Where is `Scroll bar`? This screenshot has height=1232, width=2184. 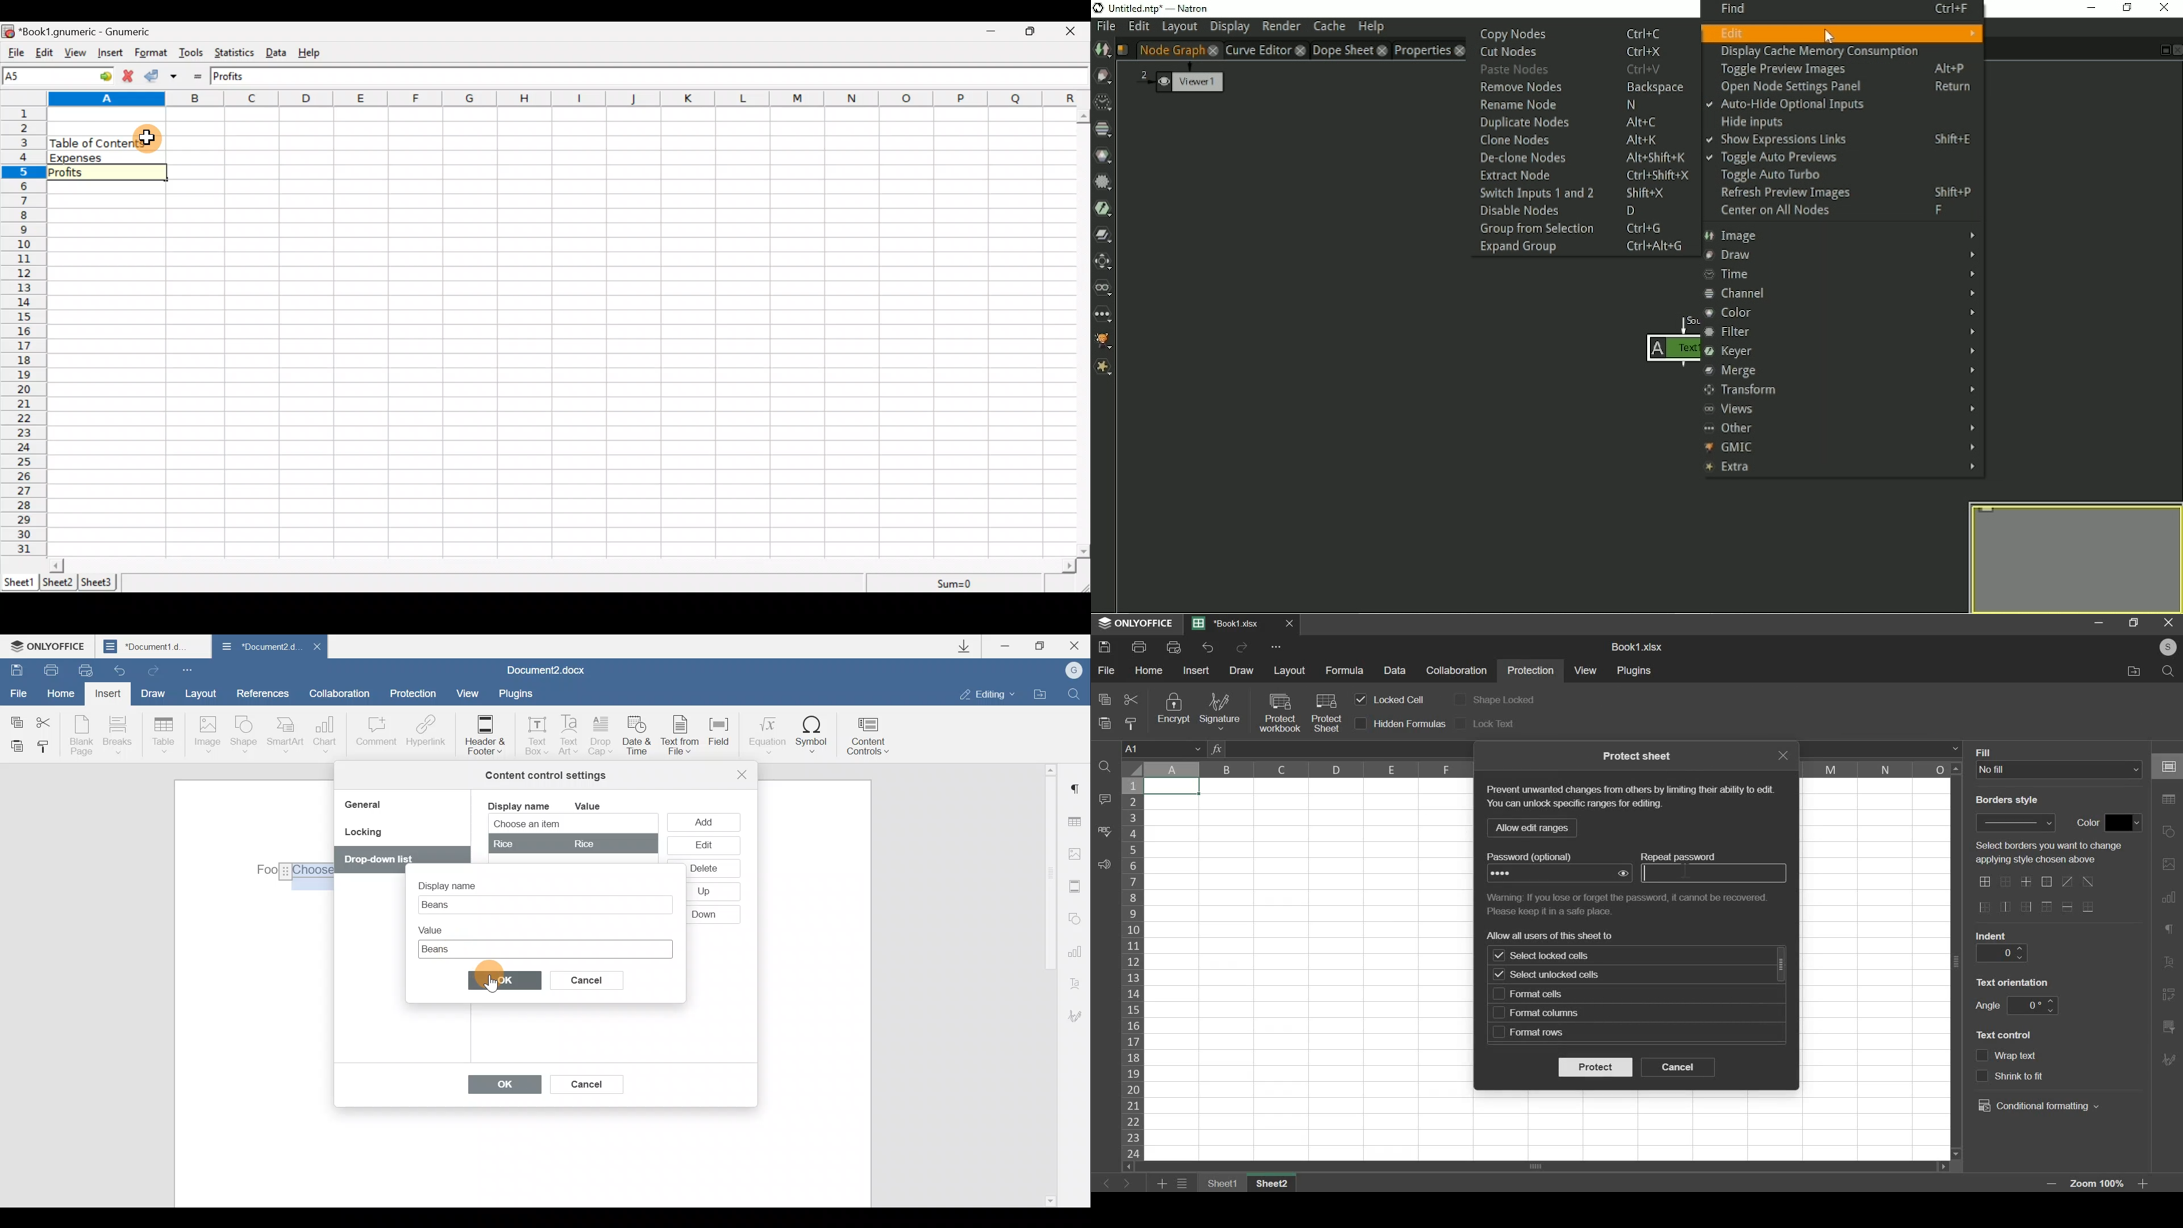
Scroll bar is located at coordinates (563, 565).